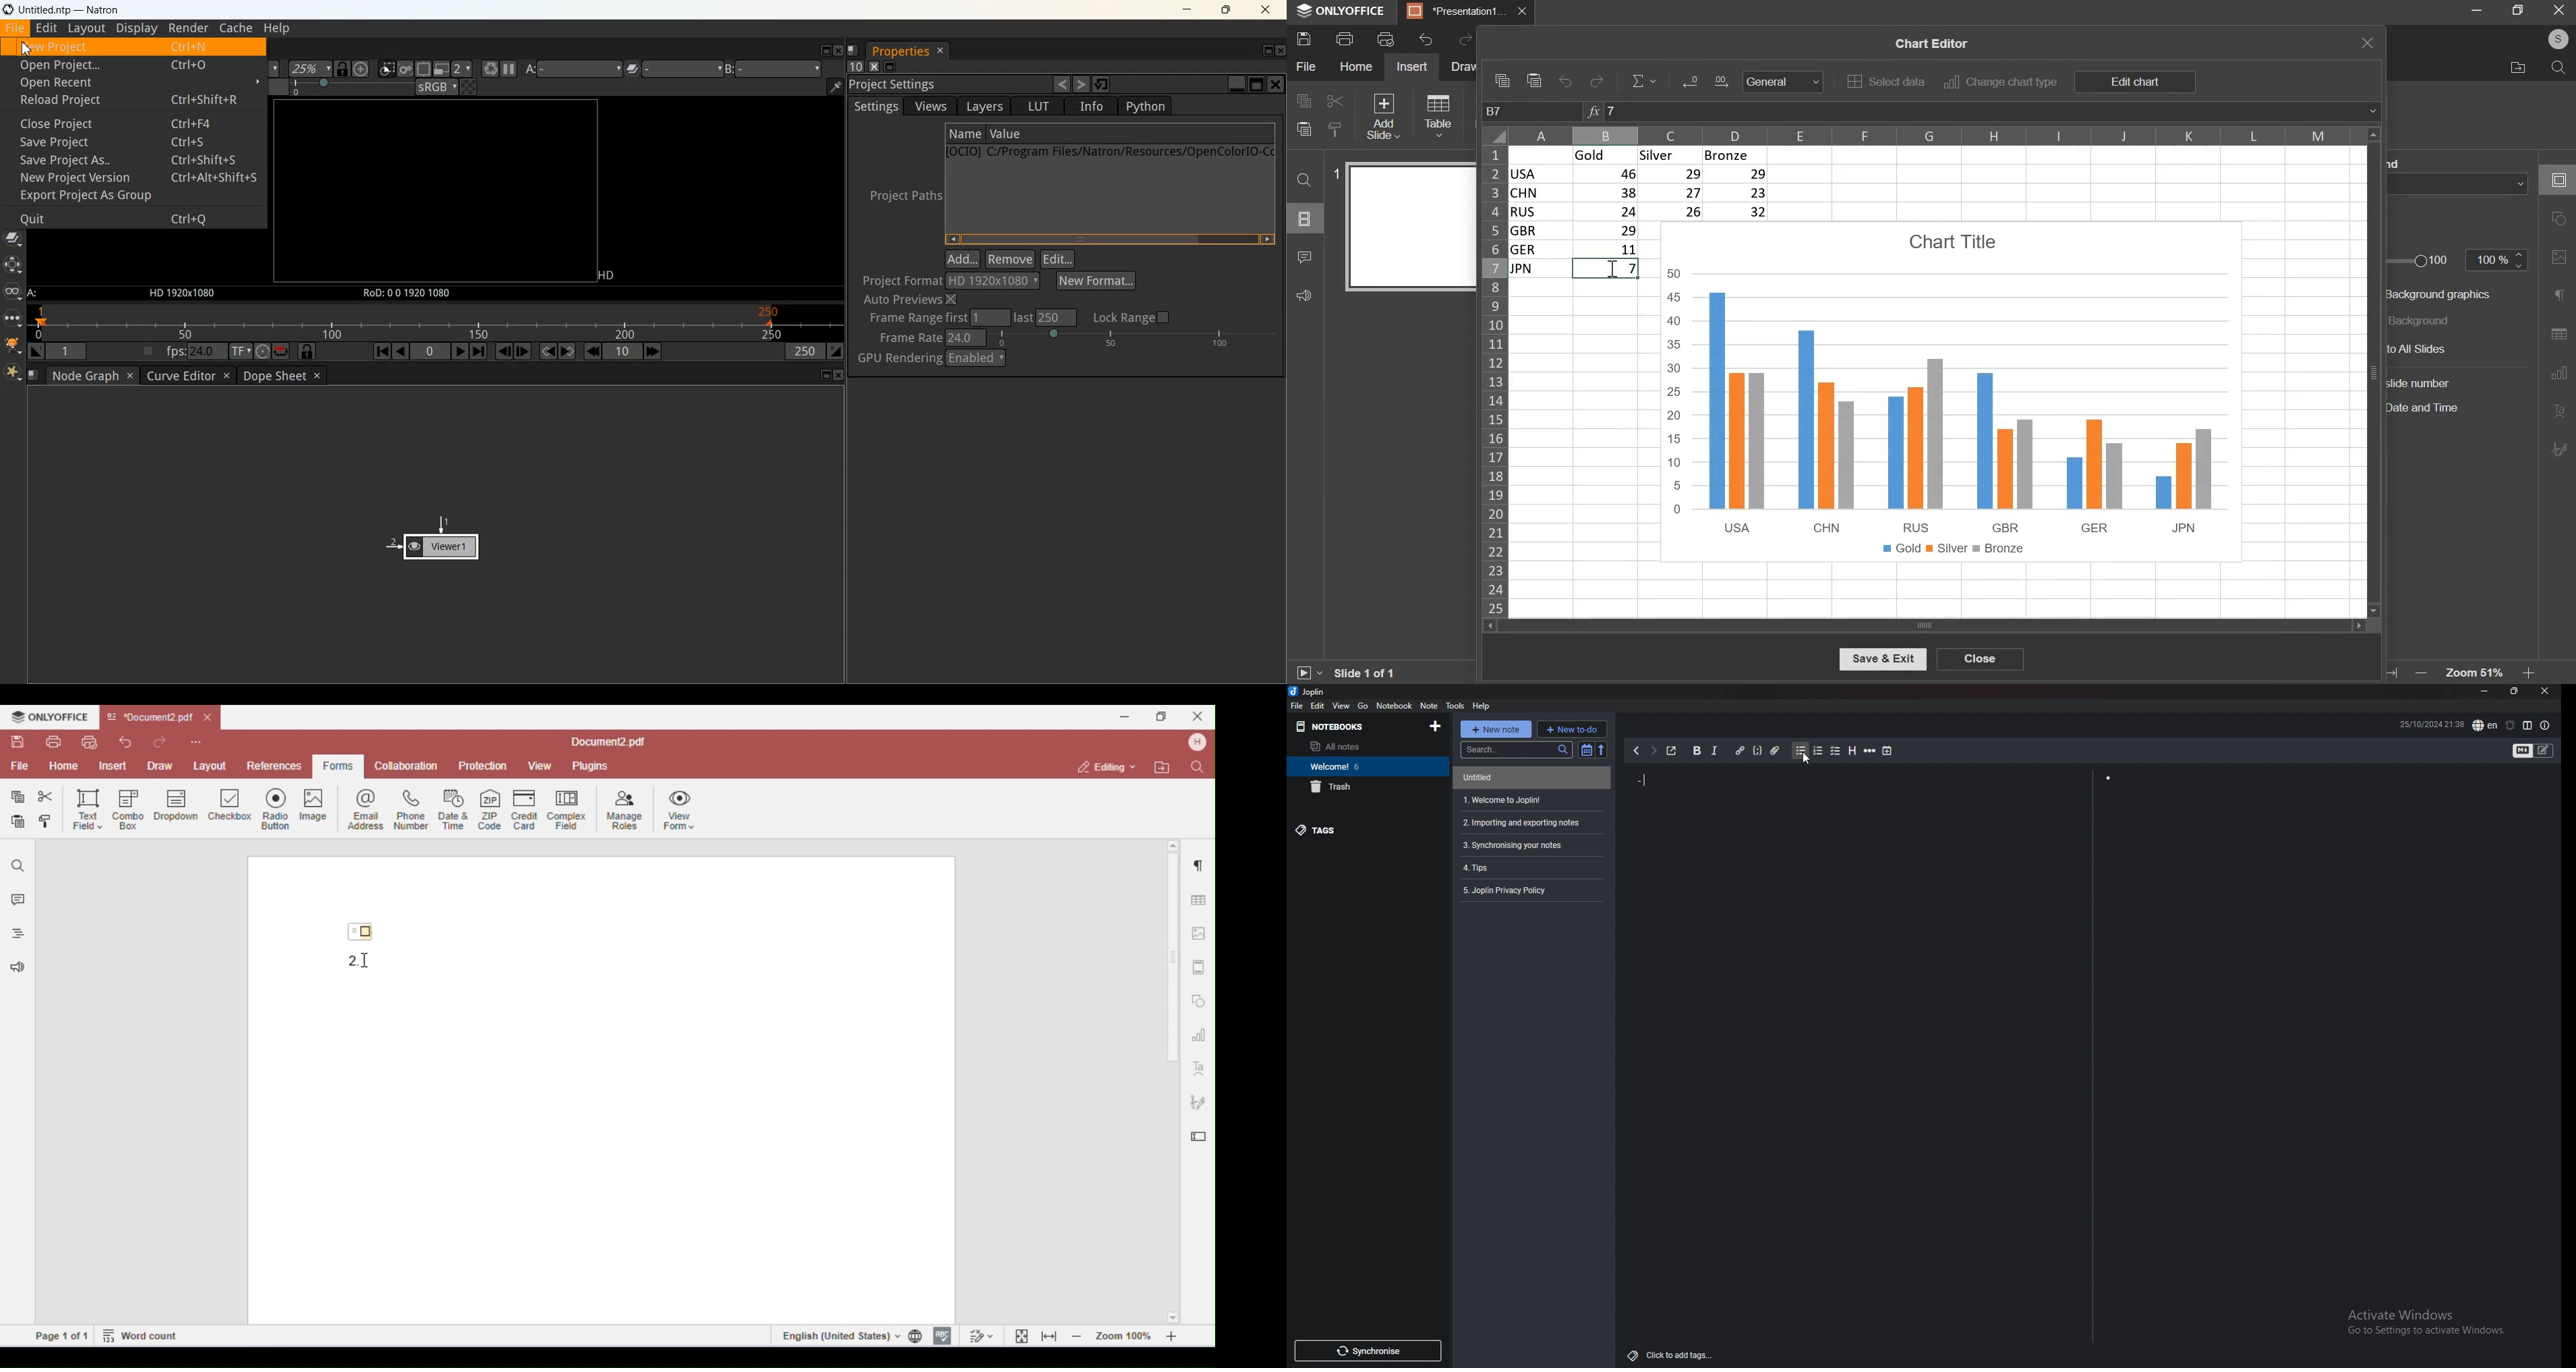 Image resolution: width=2576 pixels, height=1372 pixels. What do you see at coordinates (2560, 296) in the screenshot?
I see `paragraph settings` at bounding box center [2560, 296].